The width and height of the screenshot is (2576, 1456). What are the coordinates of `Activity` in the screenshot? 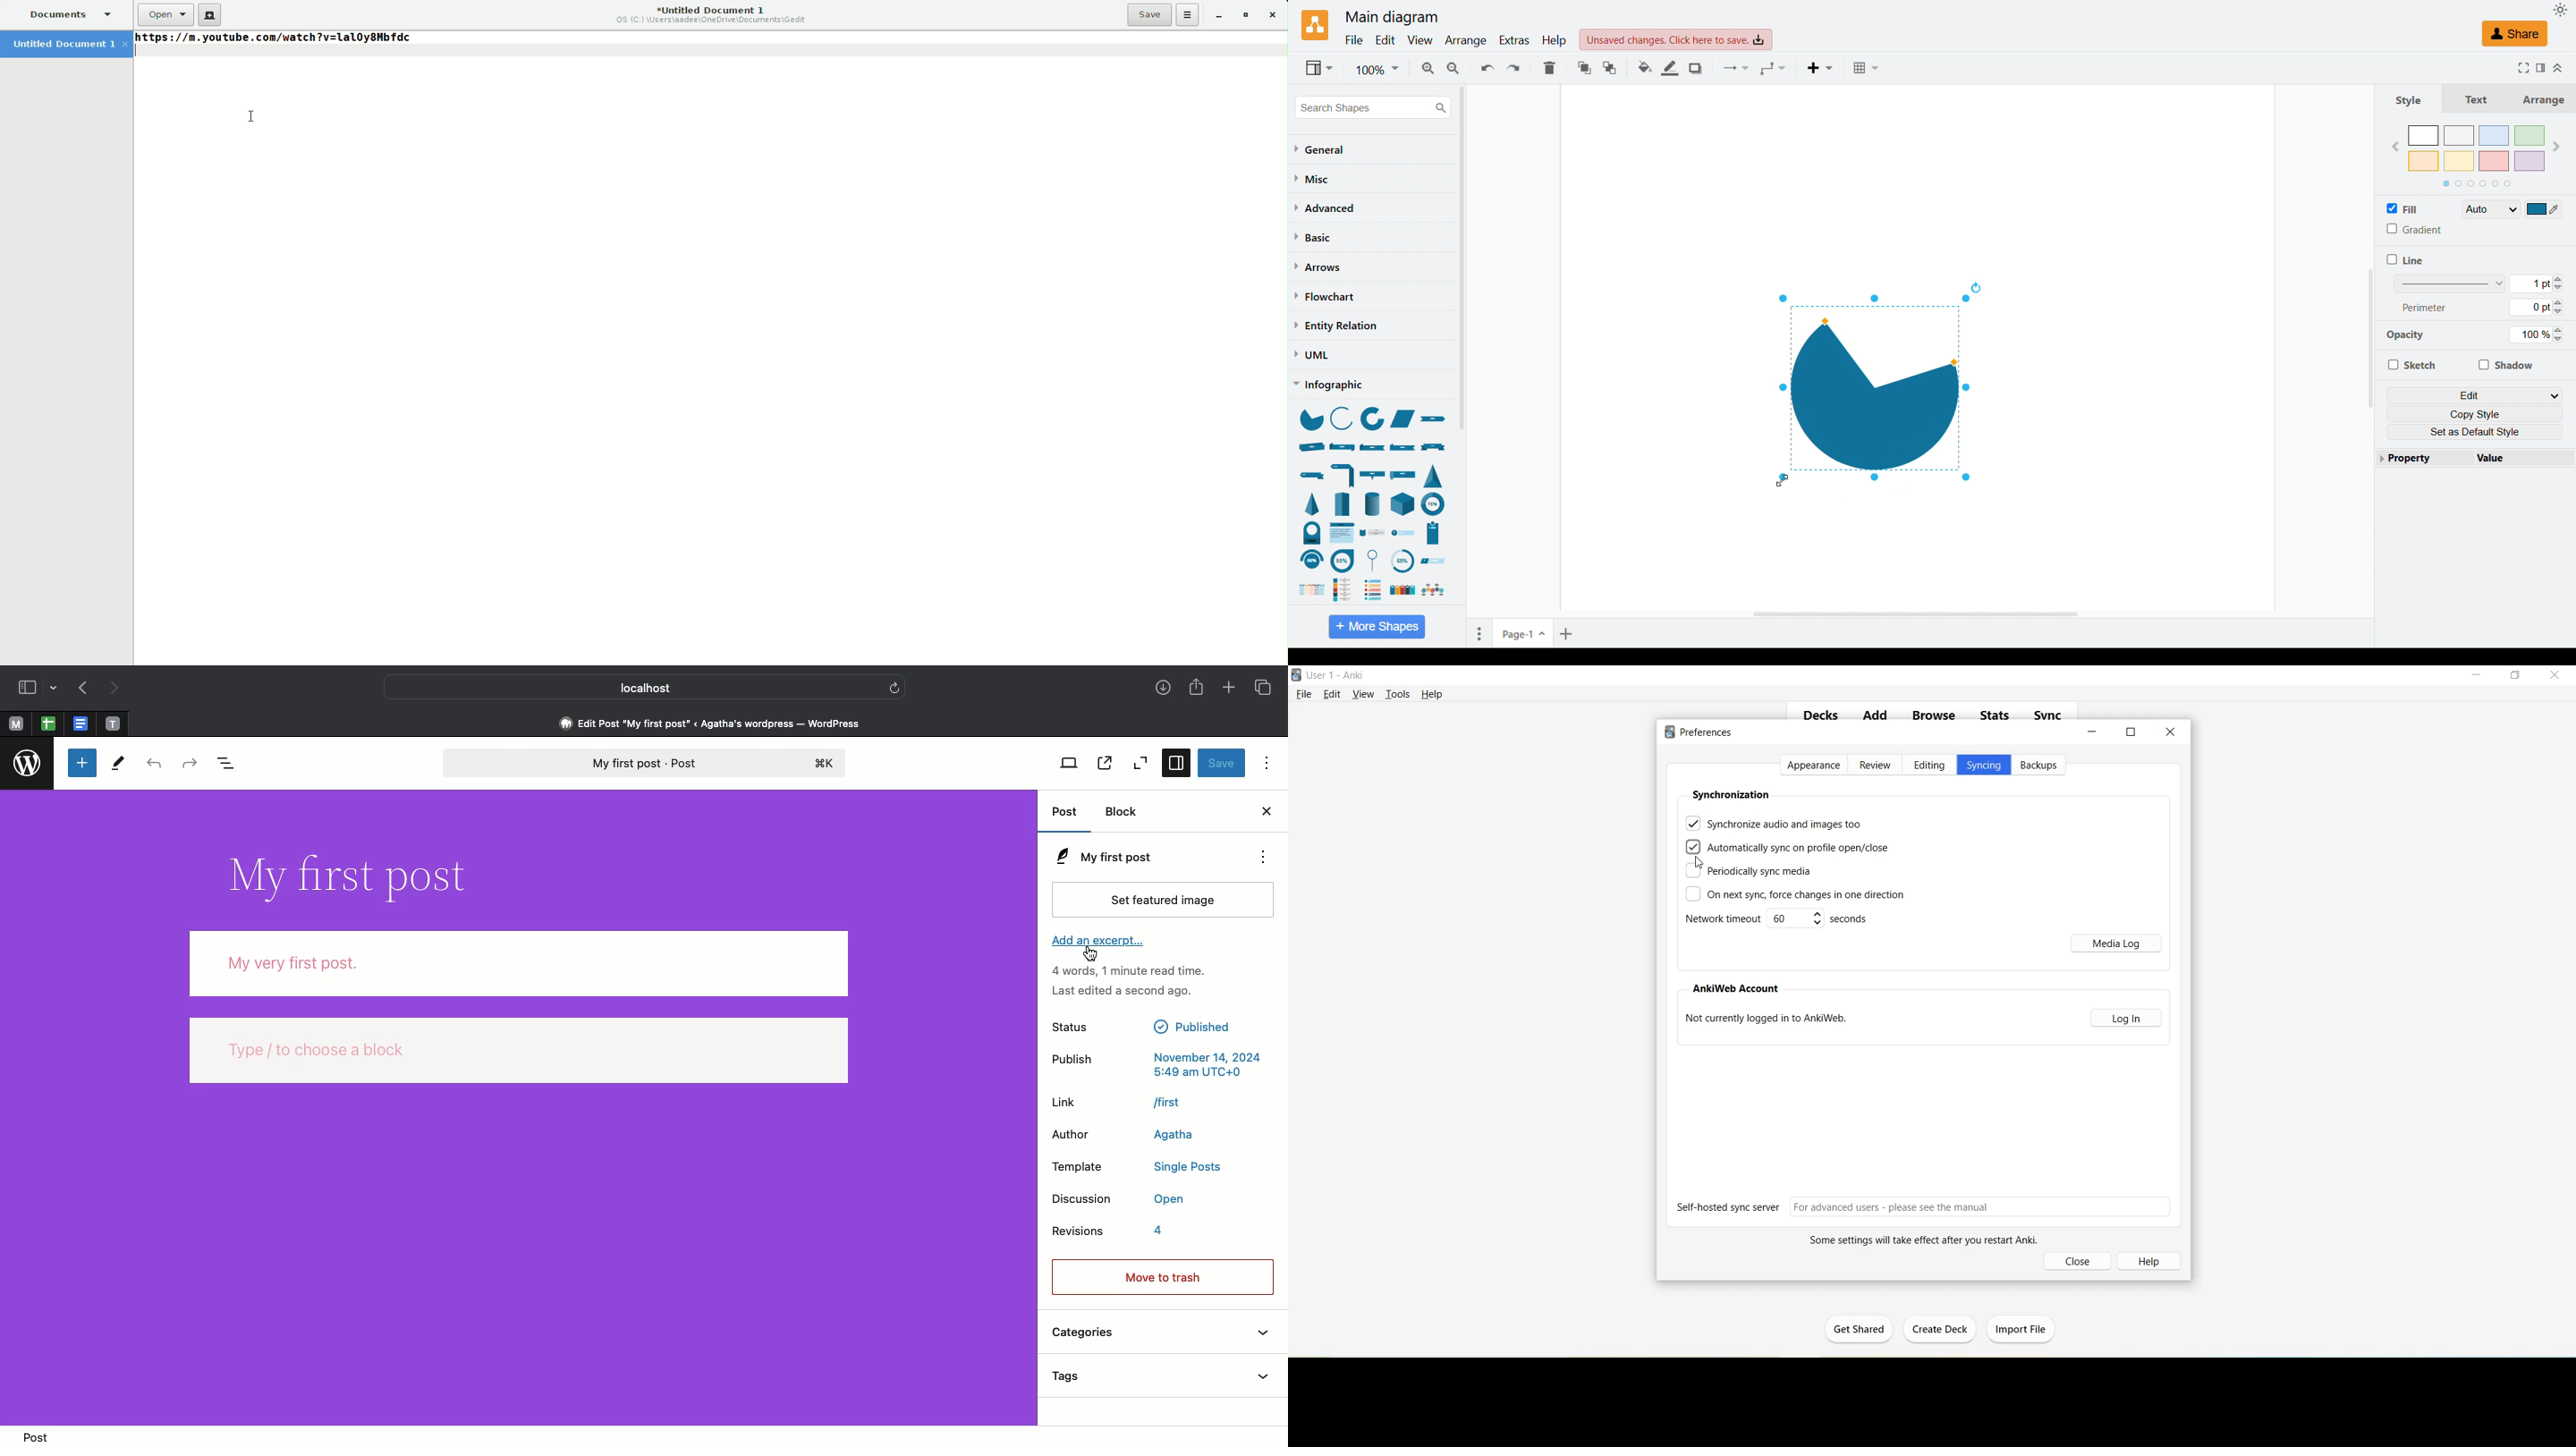 It's located at (1128, 981).